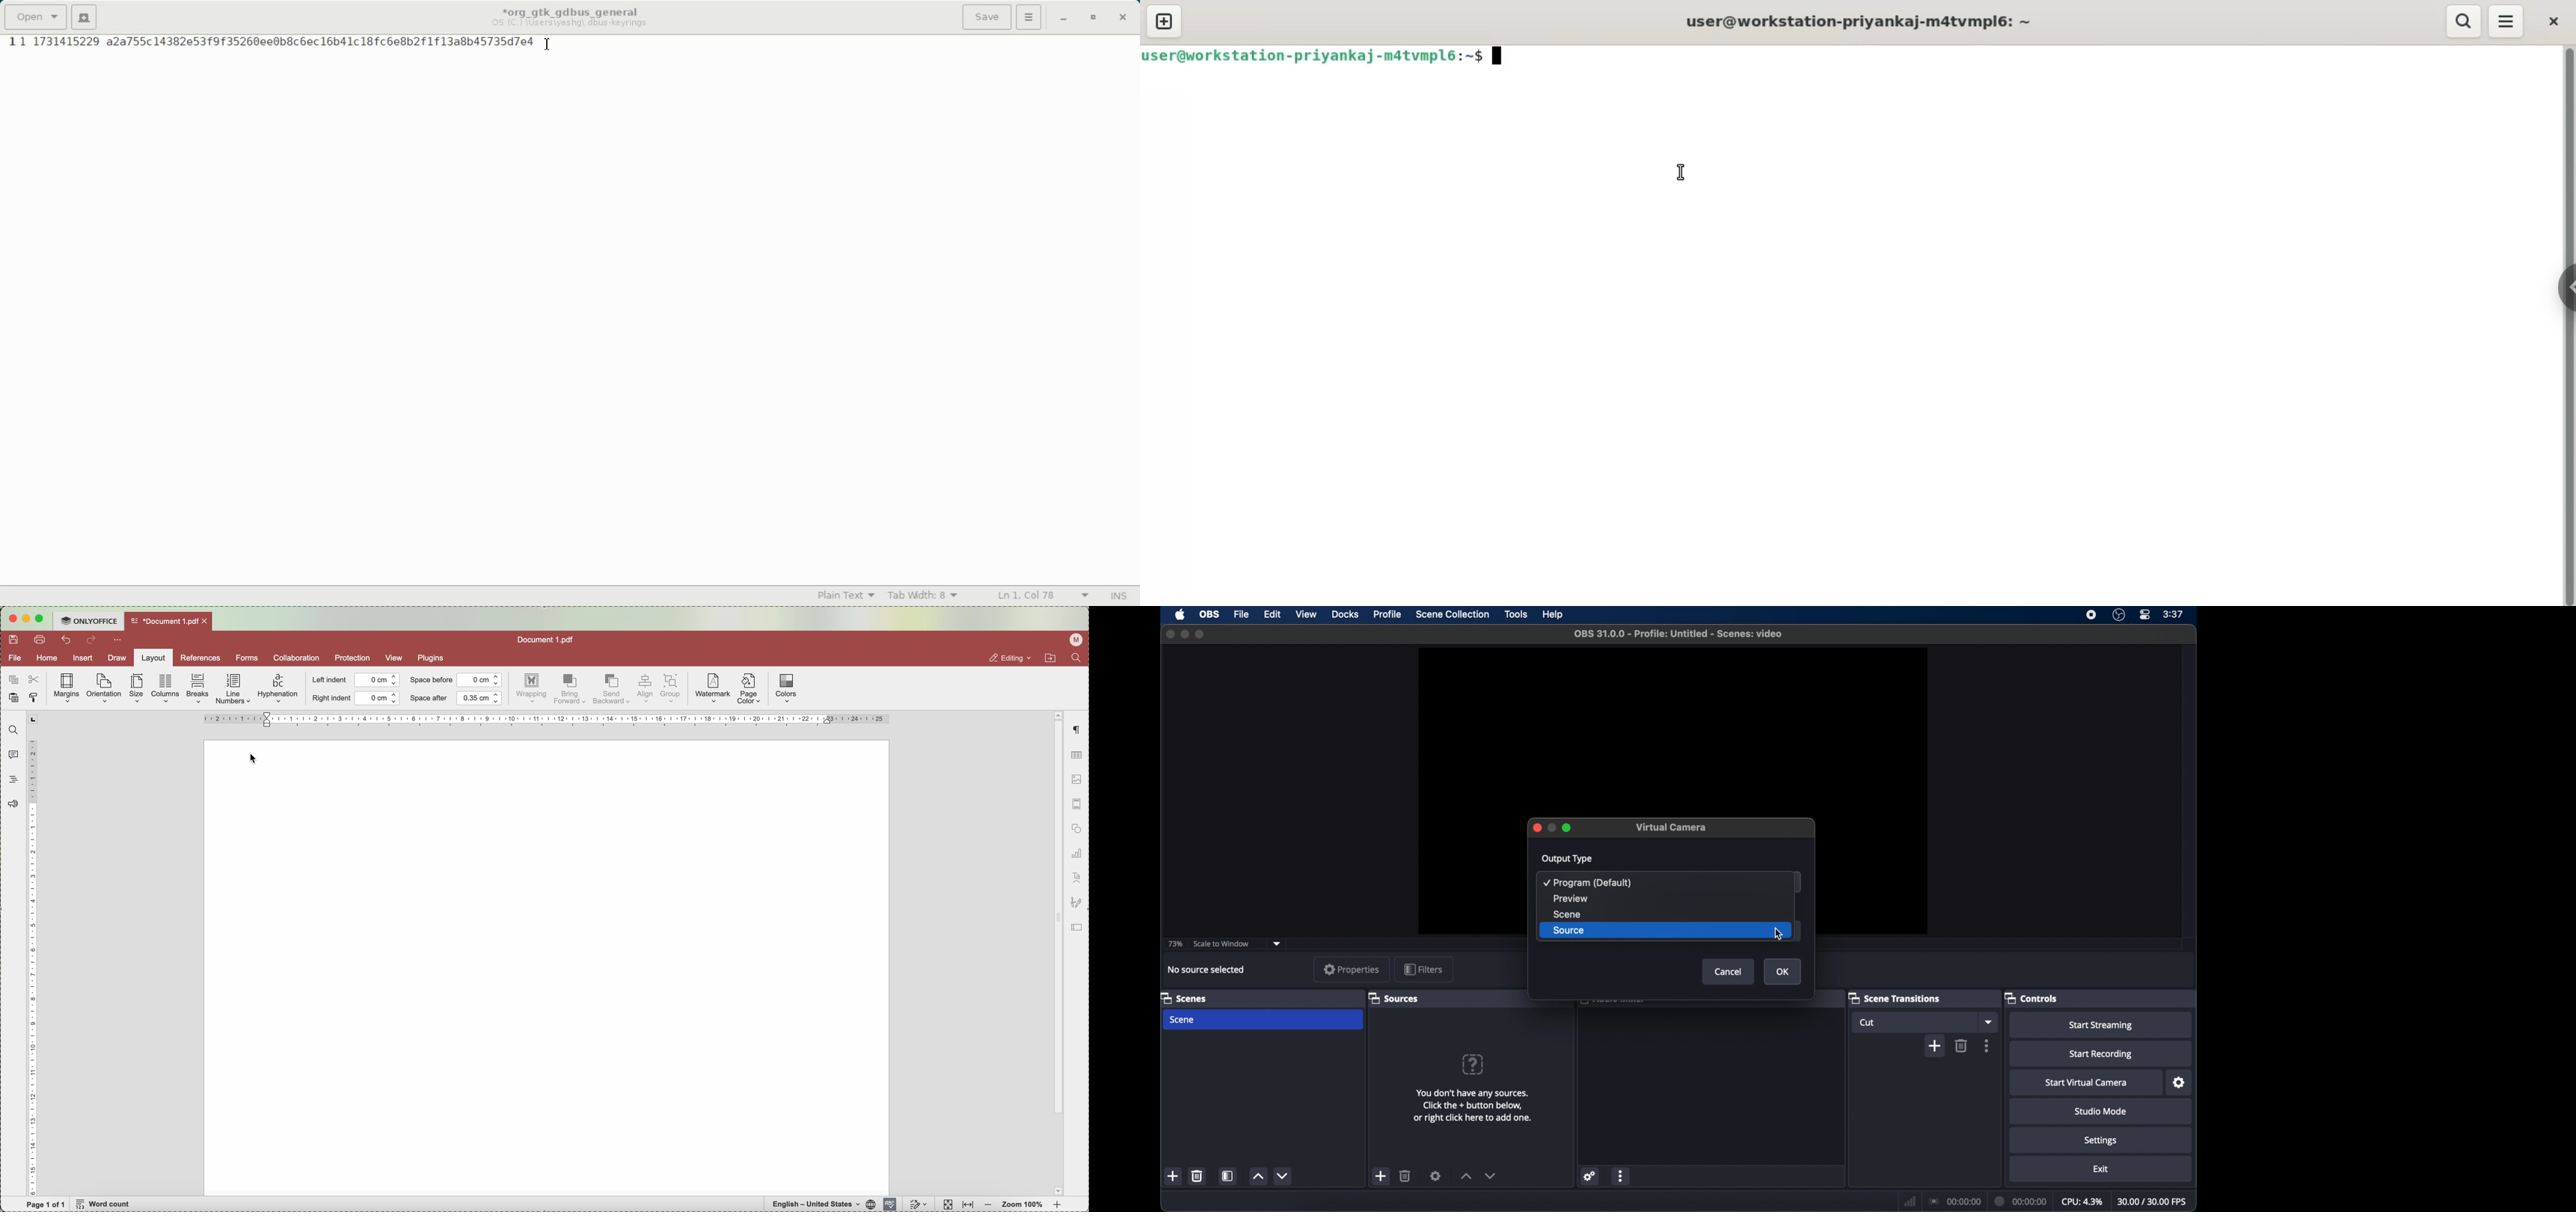 This screenshot has height=1232, width=2576. What do you see at coordinates (2102, 1112) in the screenshot?
I see `studio mode` at bounding box center [2102, 1112].